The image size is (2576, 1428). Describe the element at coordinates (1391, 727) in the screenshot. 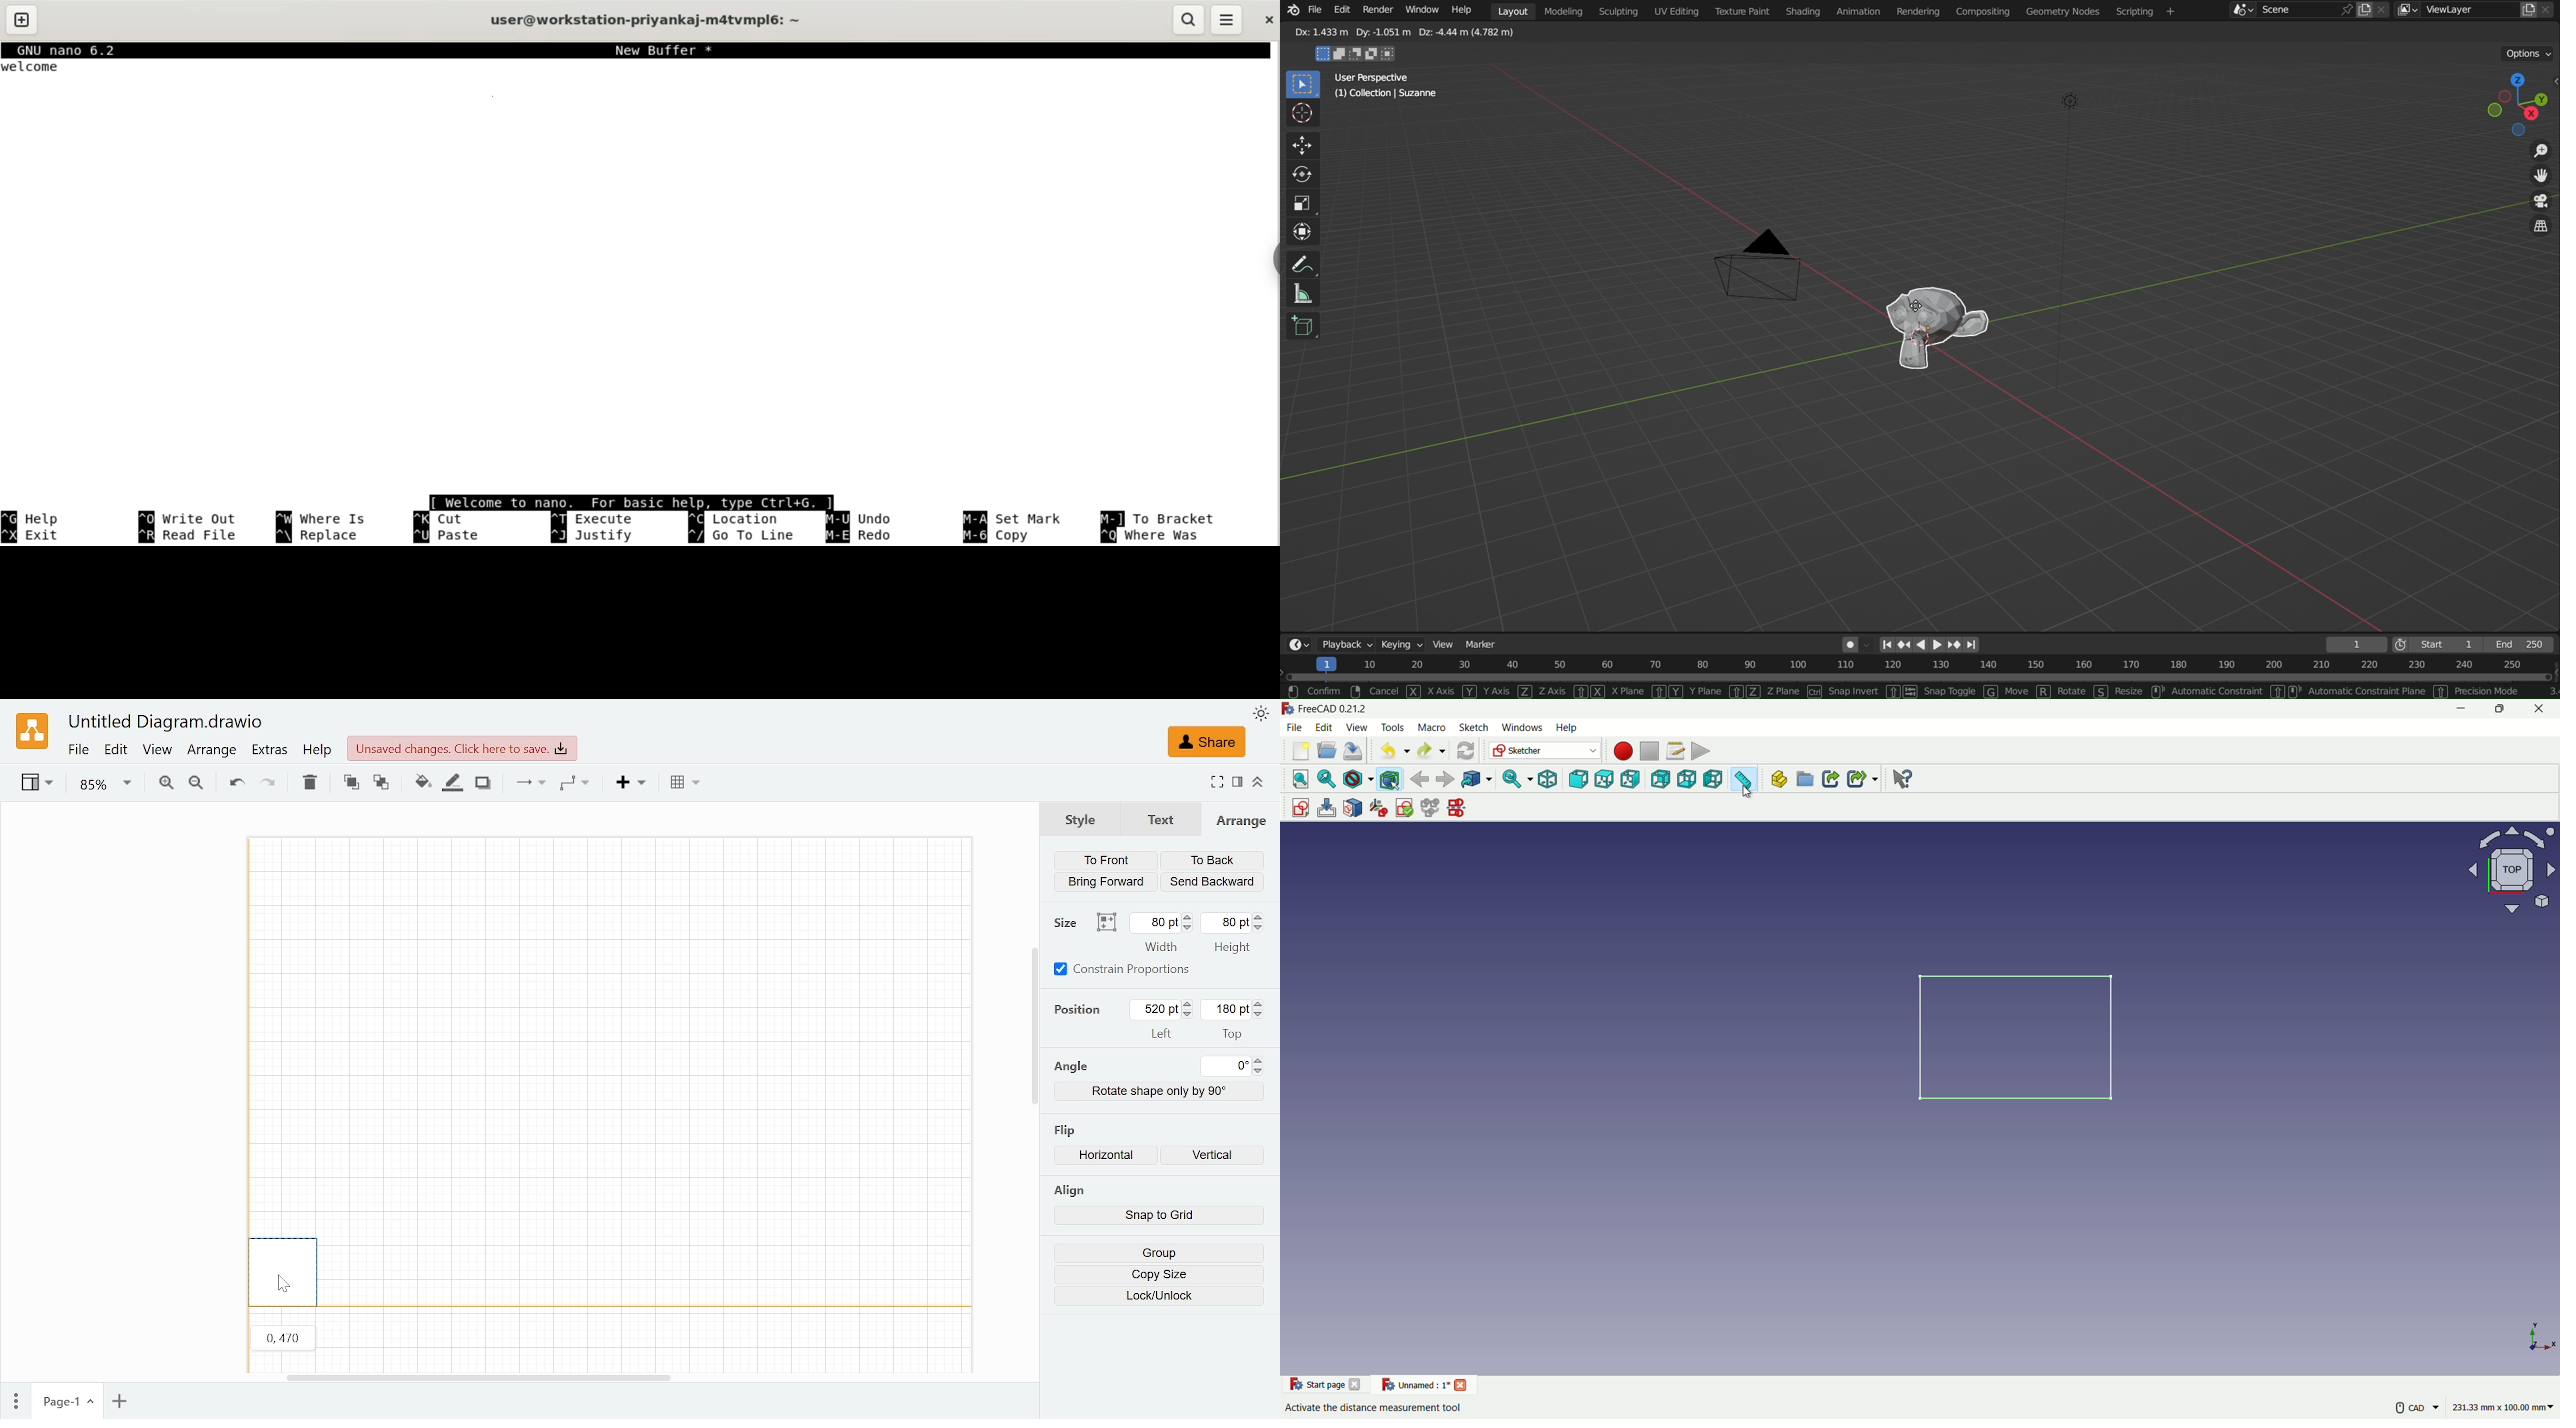

I see `tools menu` at that location.